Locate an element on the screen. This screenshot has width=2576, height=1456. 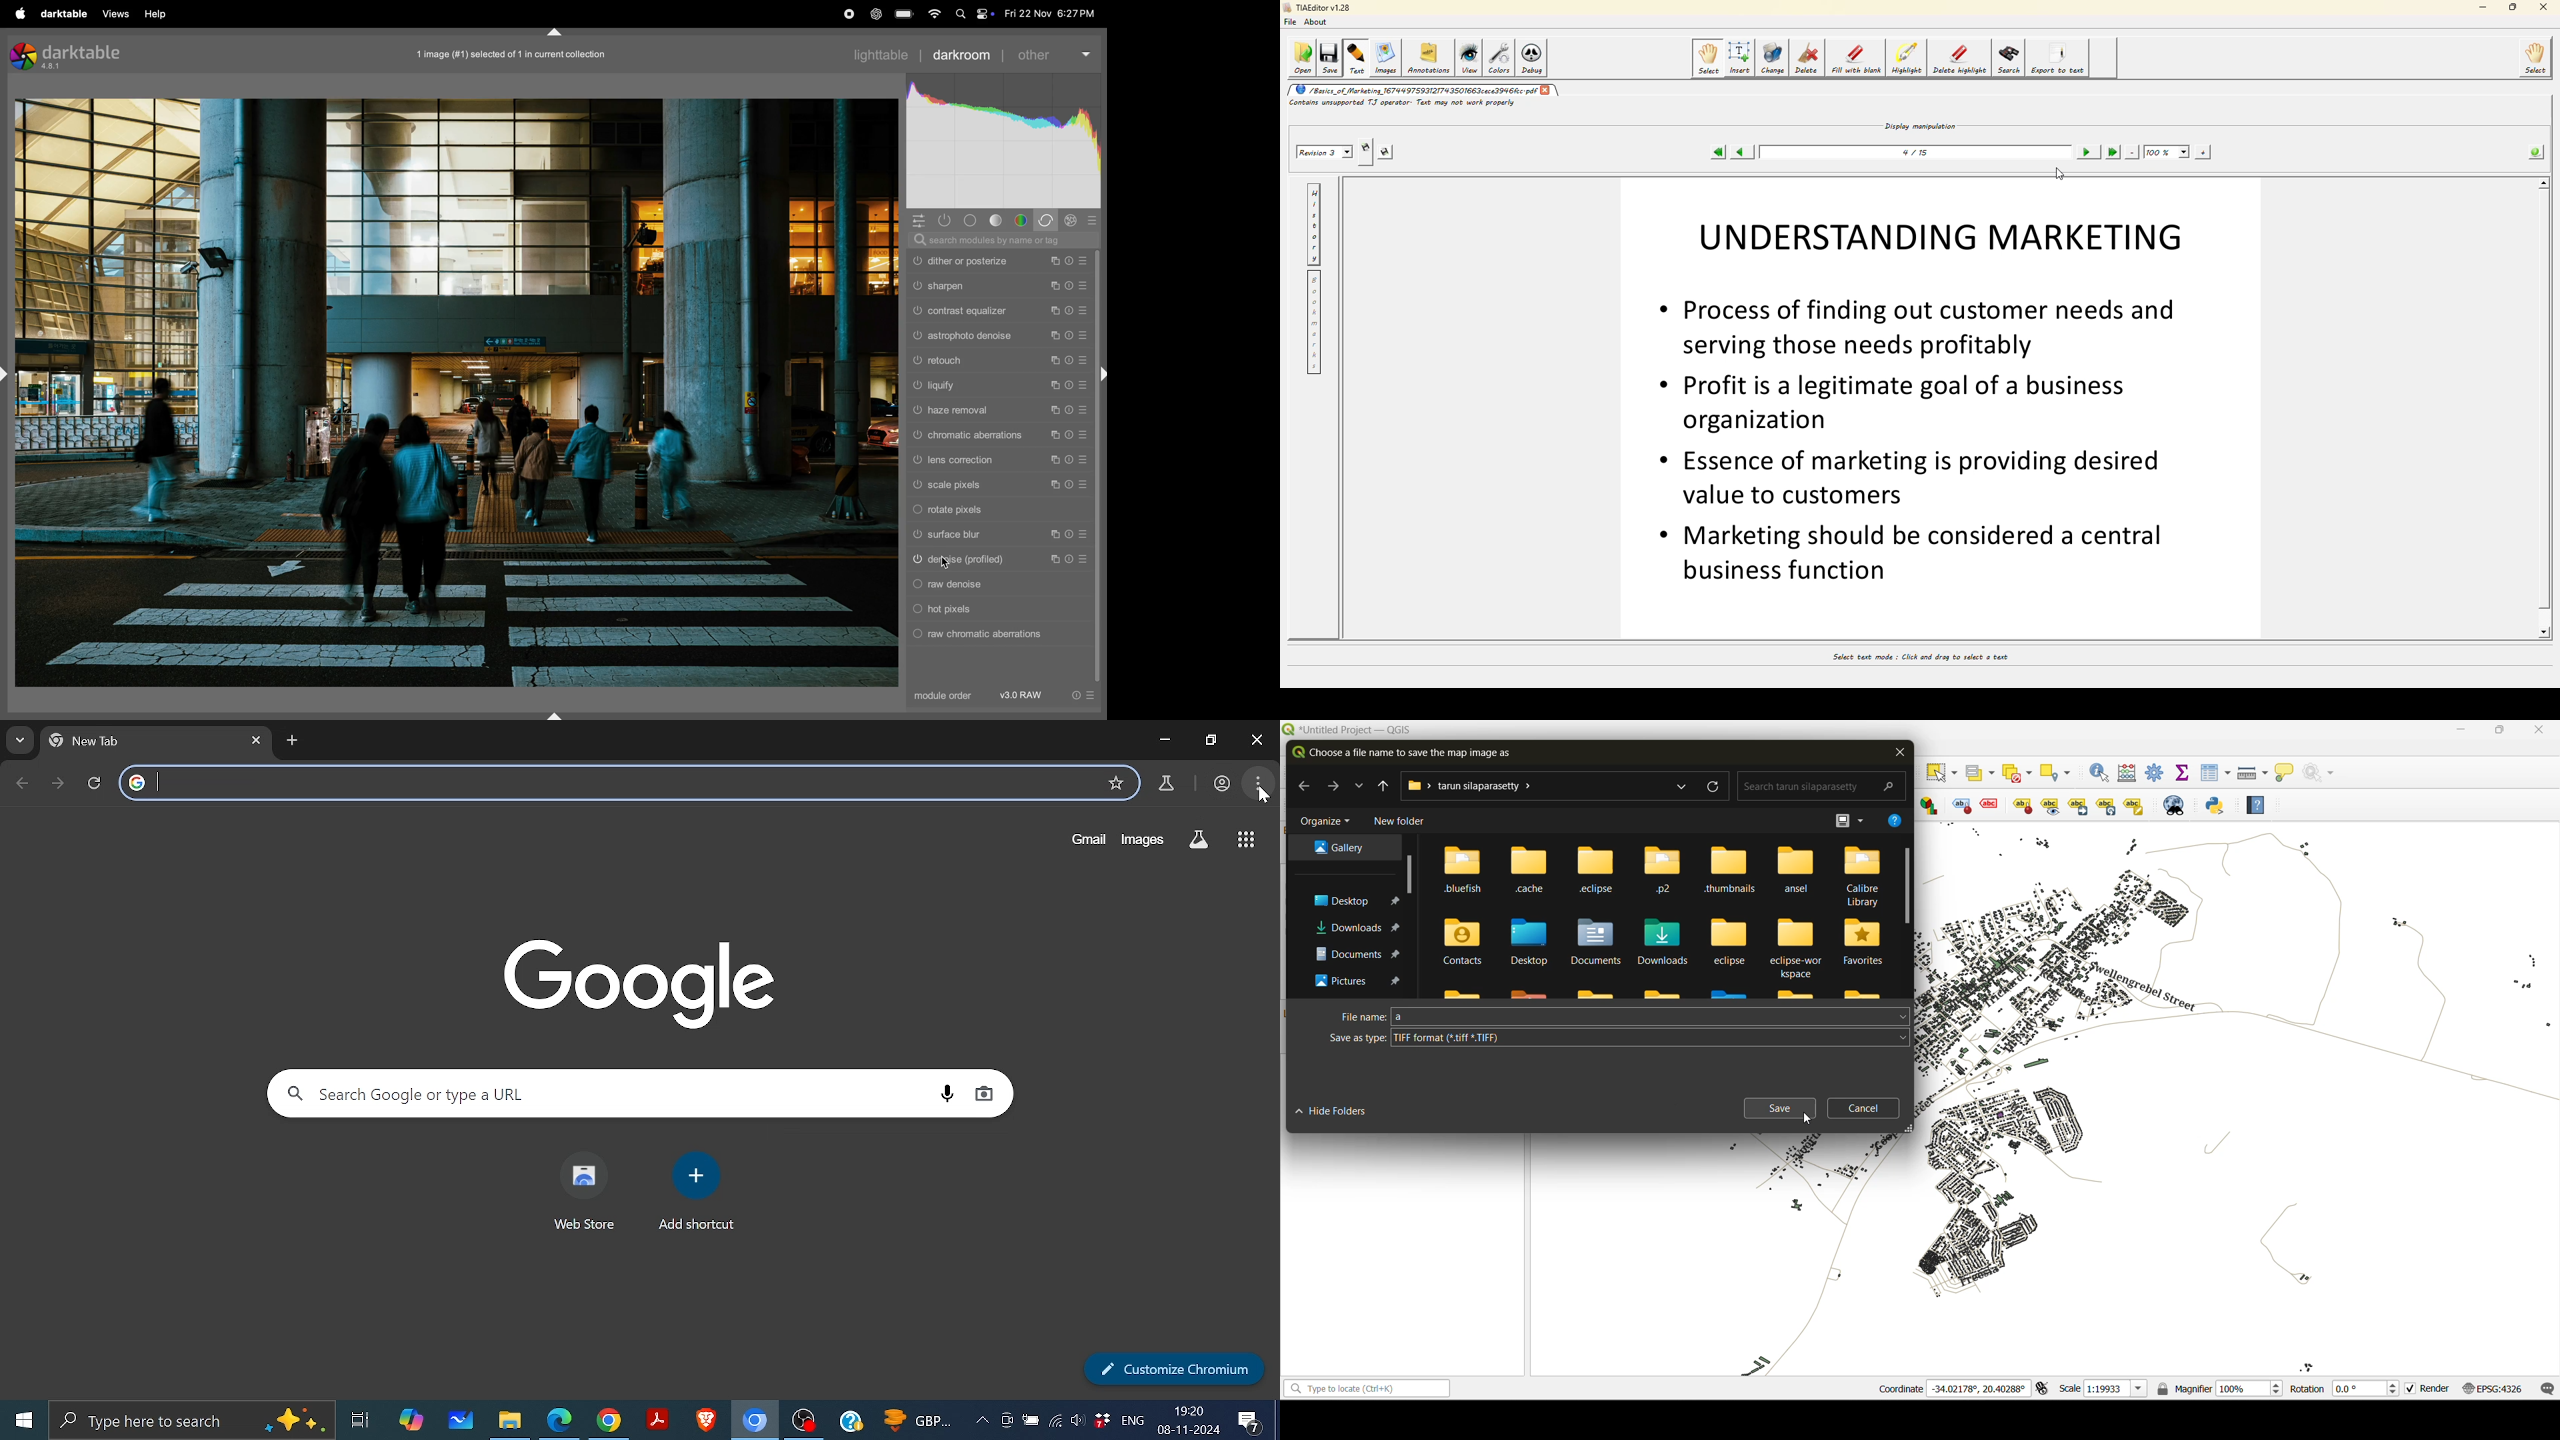
Search labs is located at coordinates (1200, 840).